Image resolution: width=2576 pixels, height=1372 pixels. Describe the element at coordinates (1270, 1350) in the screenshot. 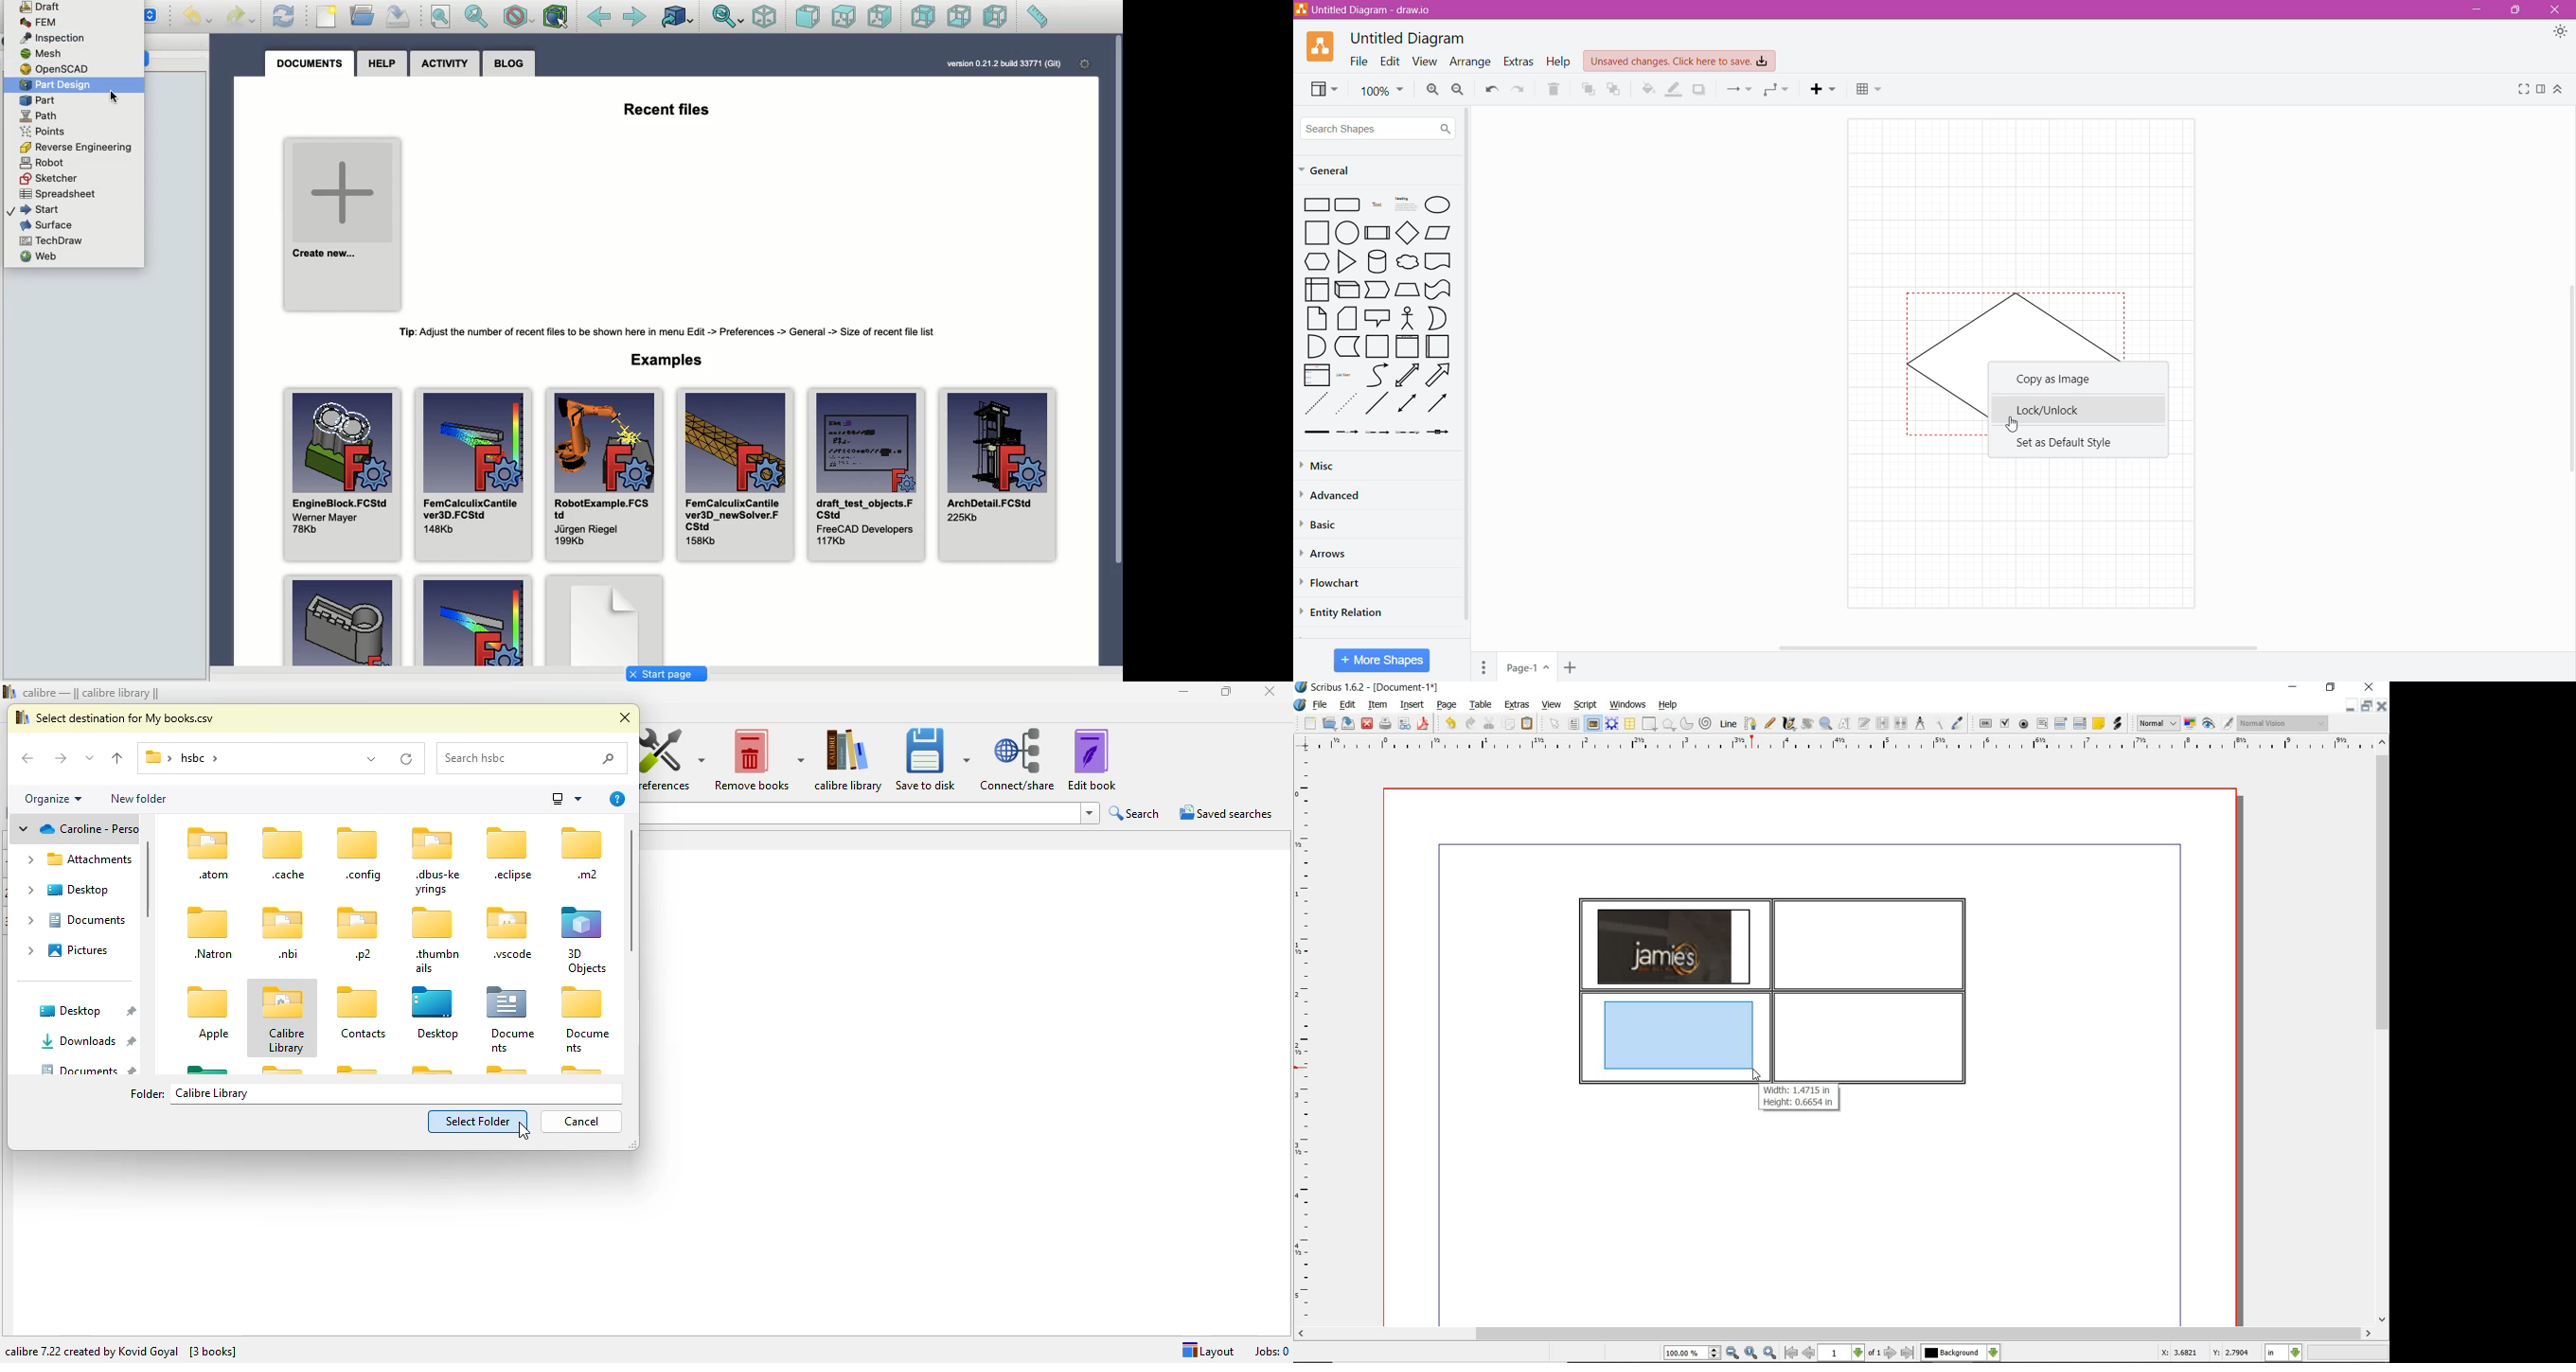

I see `Jobs: 0` at that location.